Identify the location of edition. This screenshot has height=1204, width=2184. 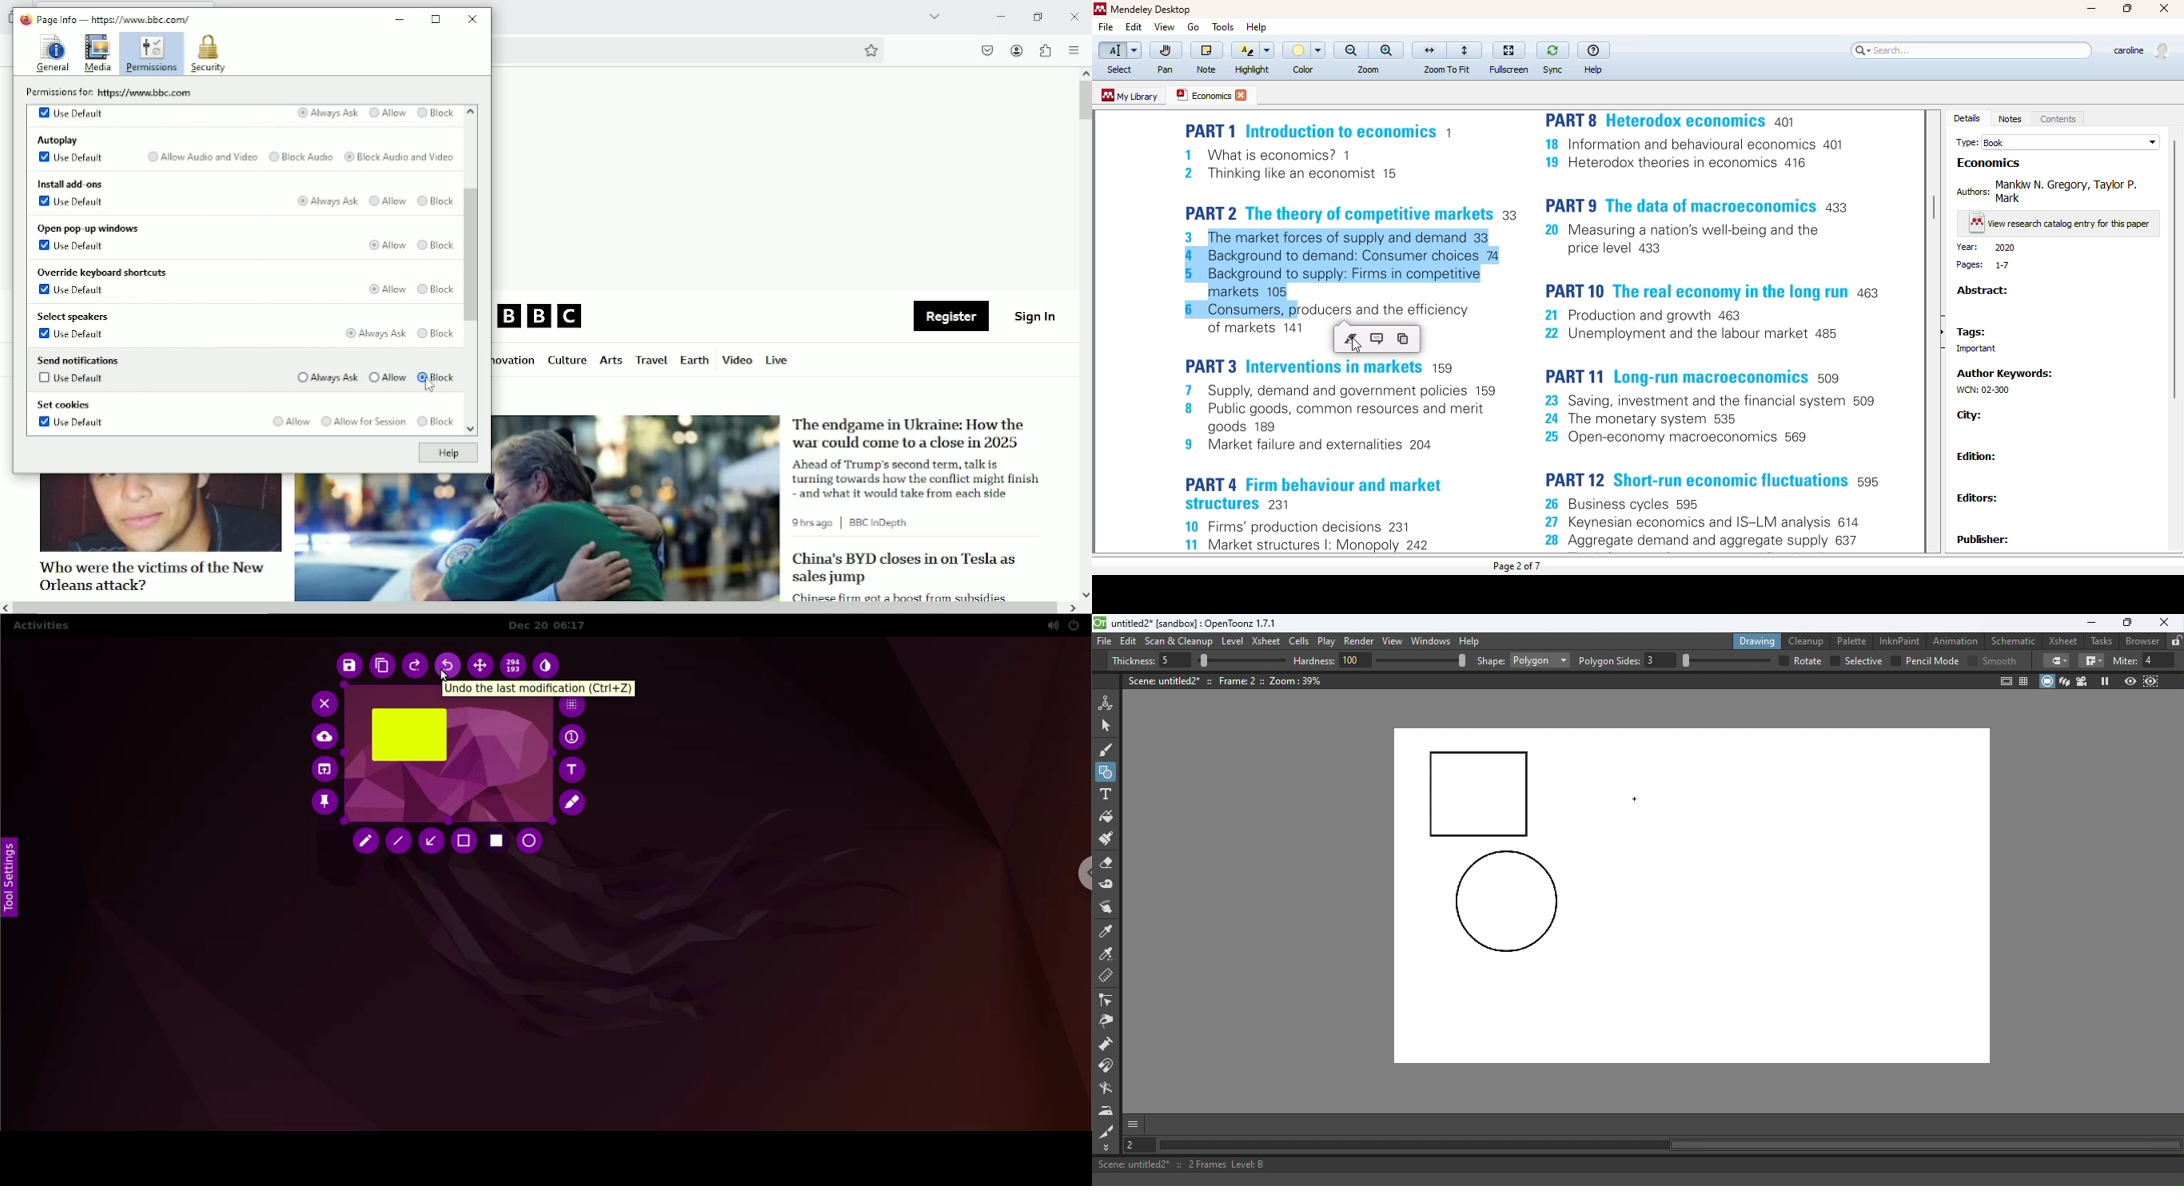
(1977, 456).